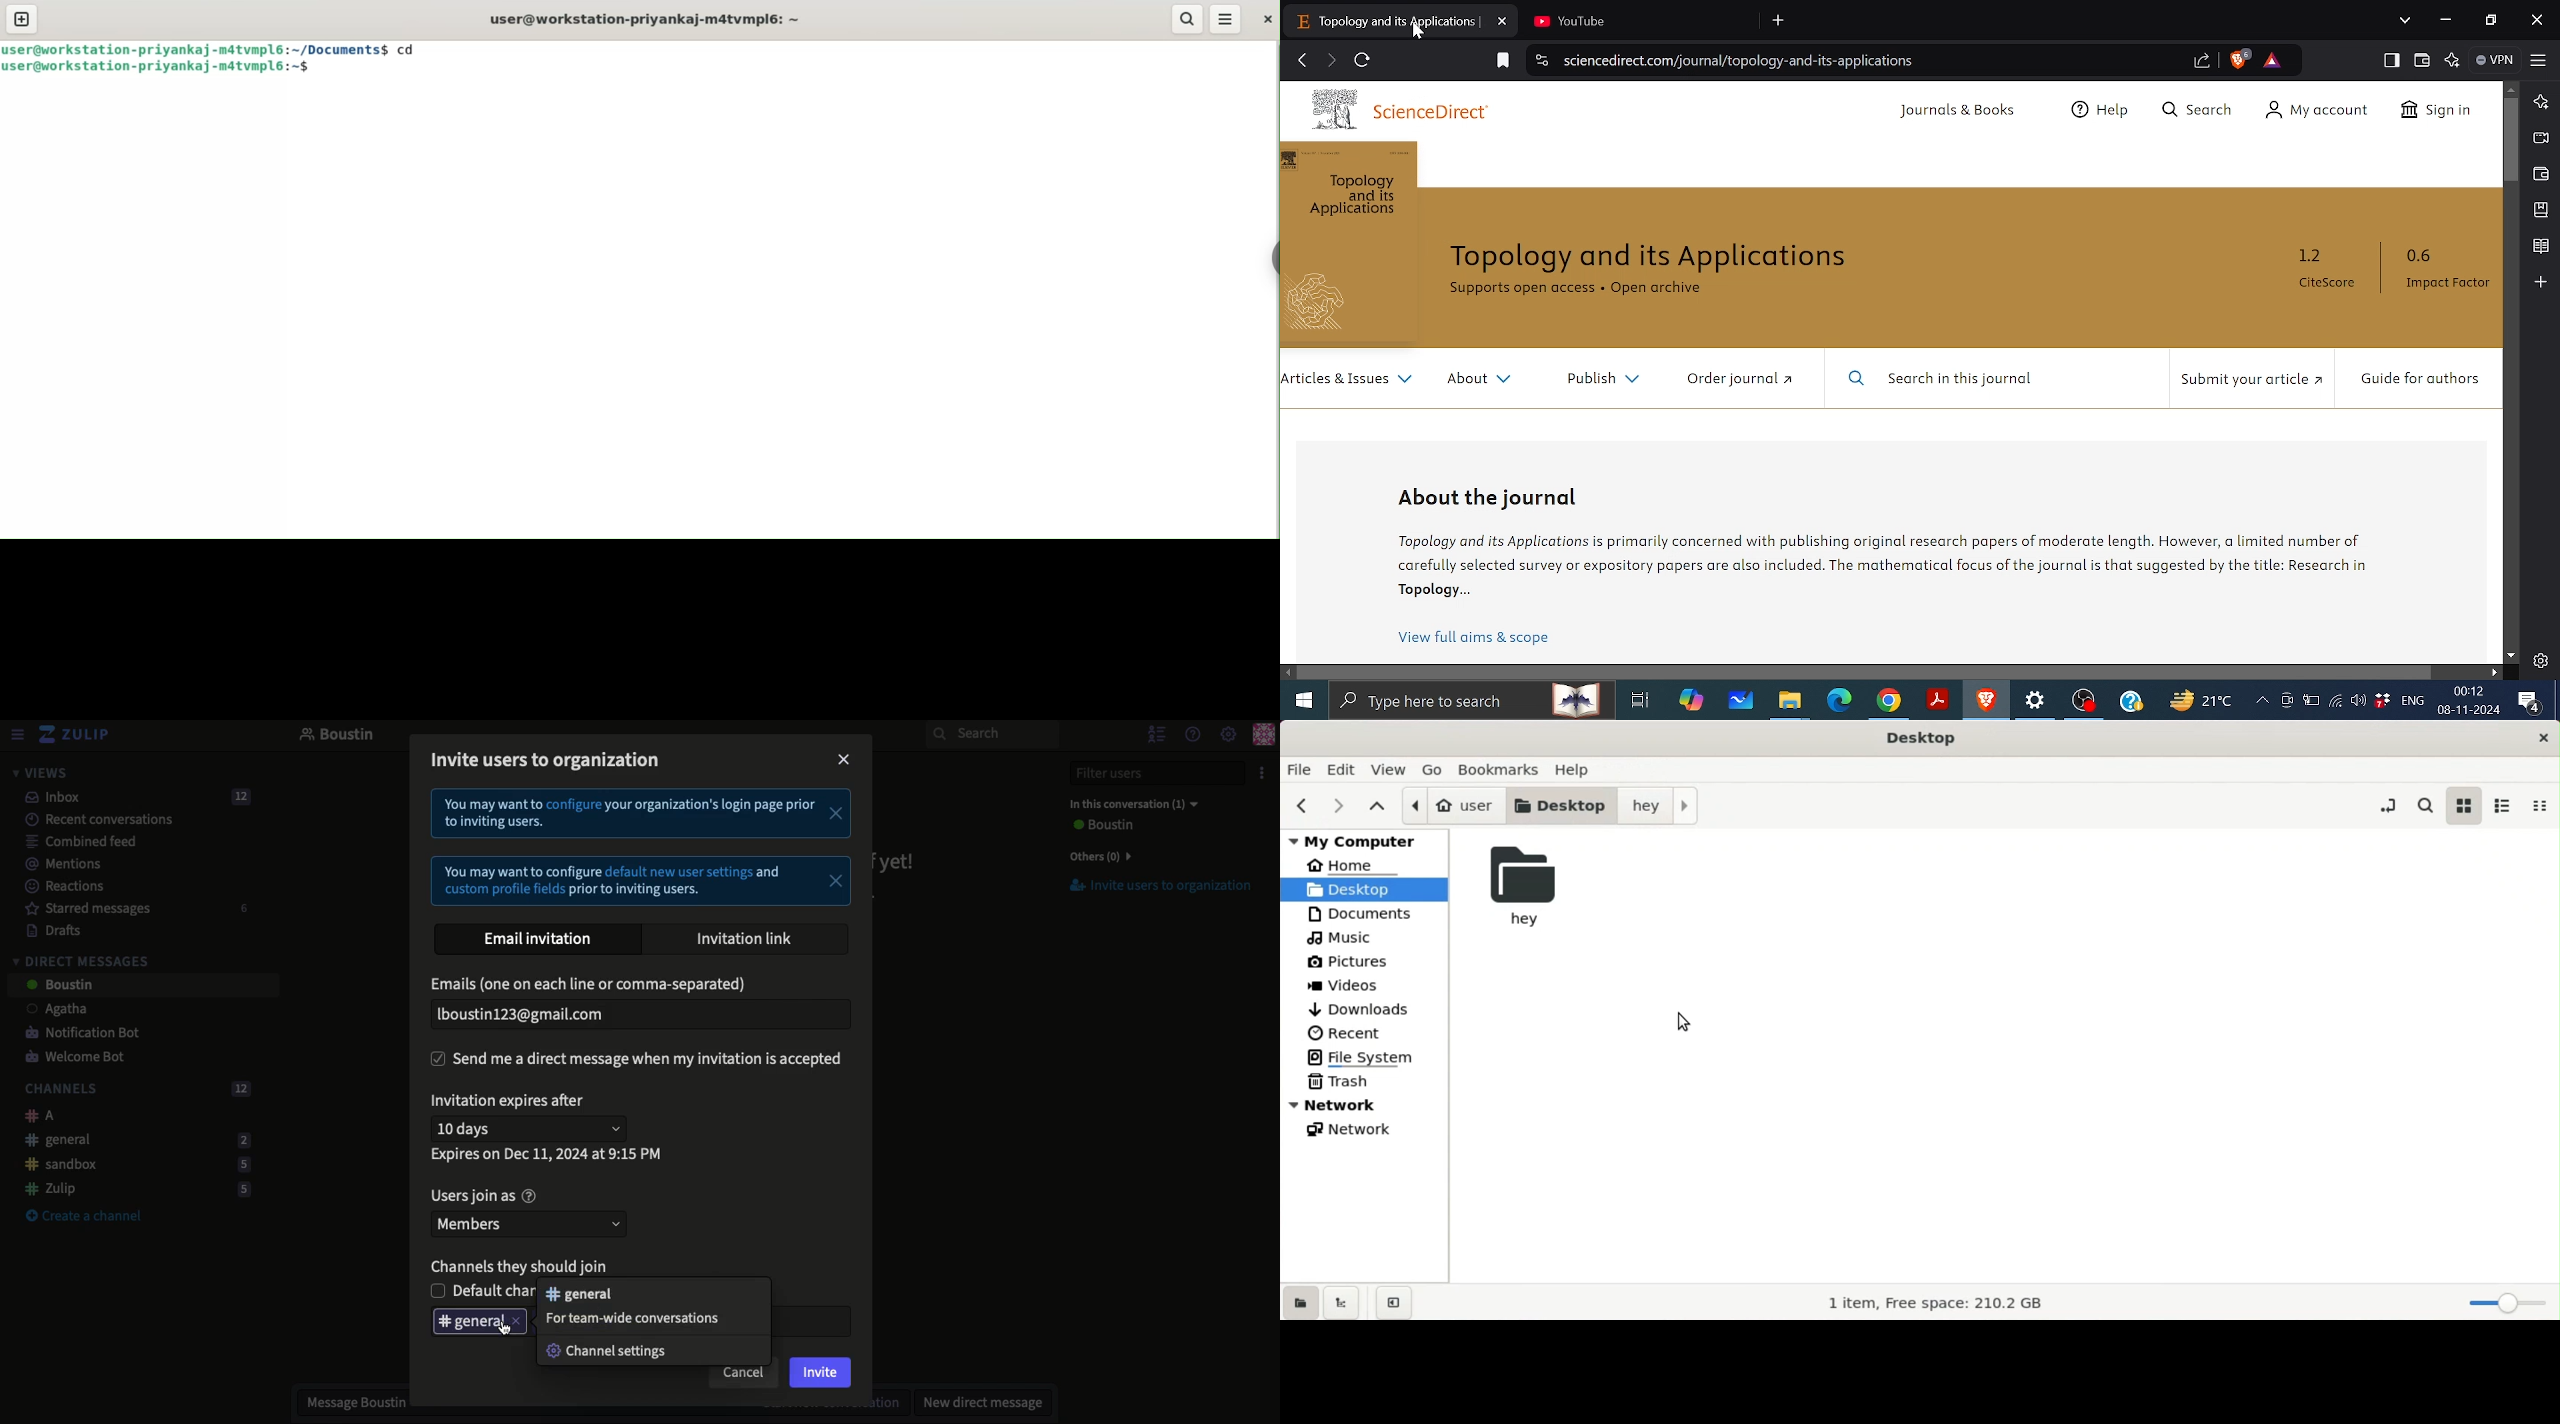 The height and width of the screenshot is (1428, 2576). Describe the element at coordinates (746, 938) in the screenshot. I see `Invitation link` at that location.